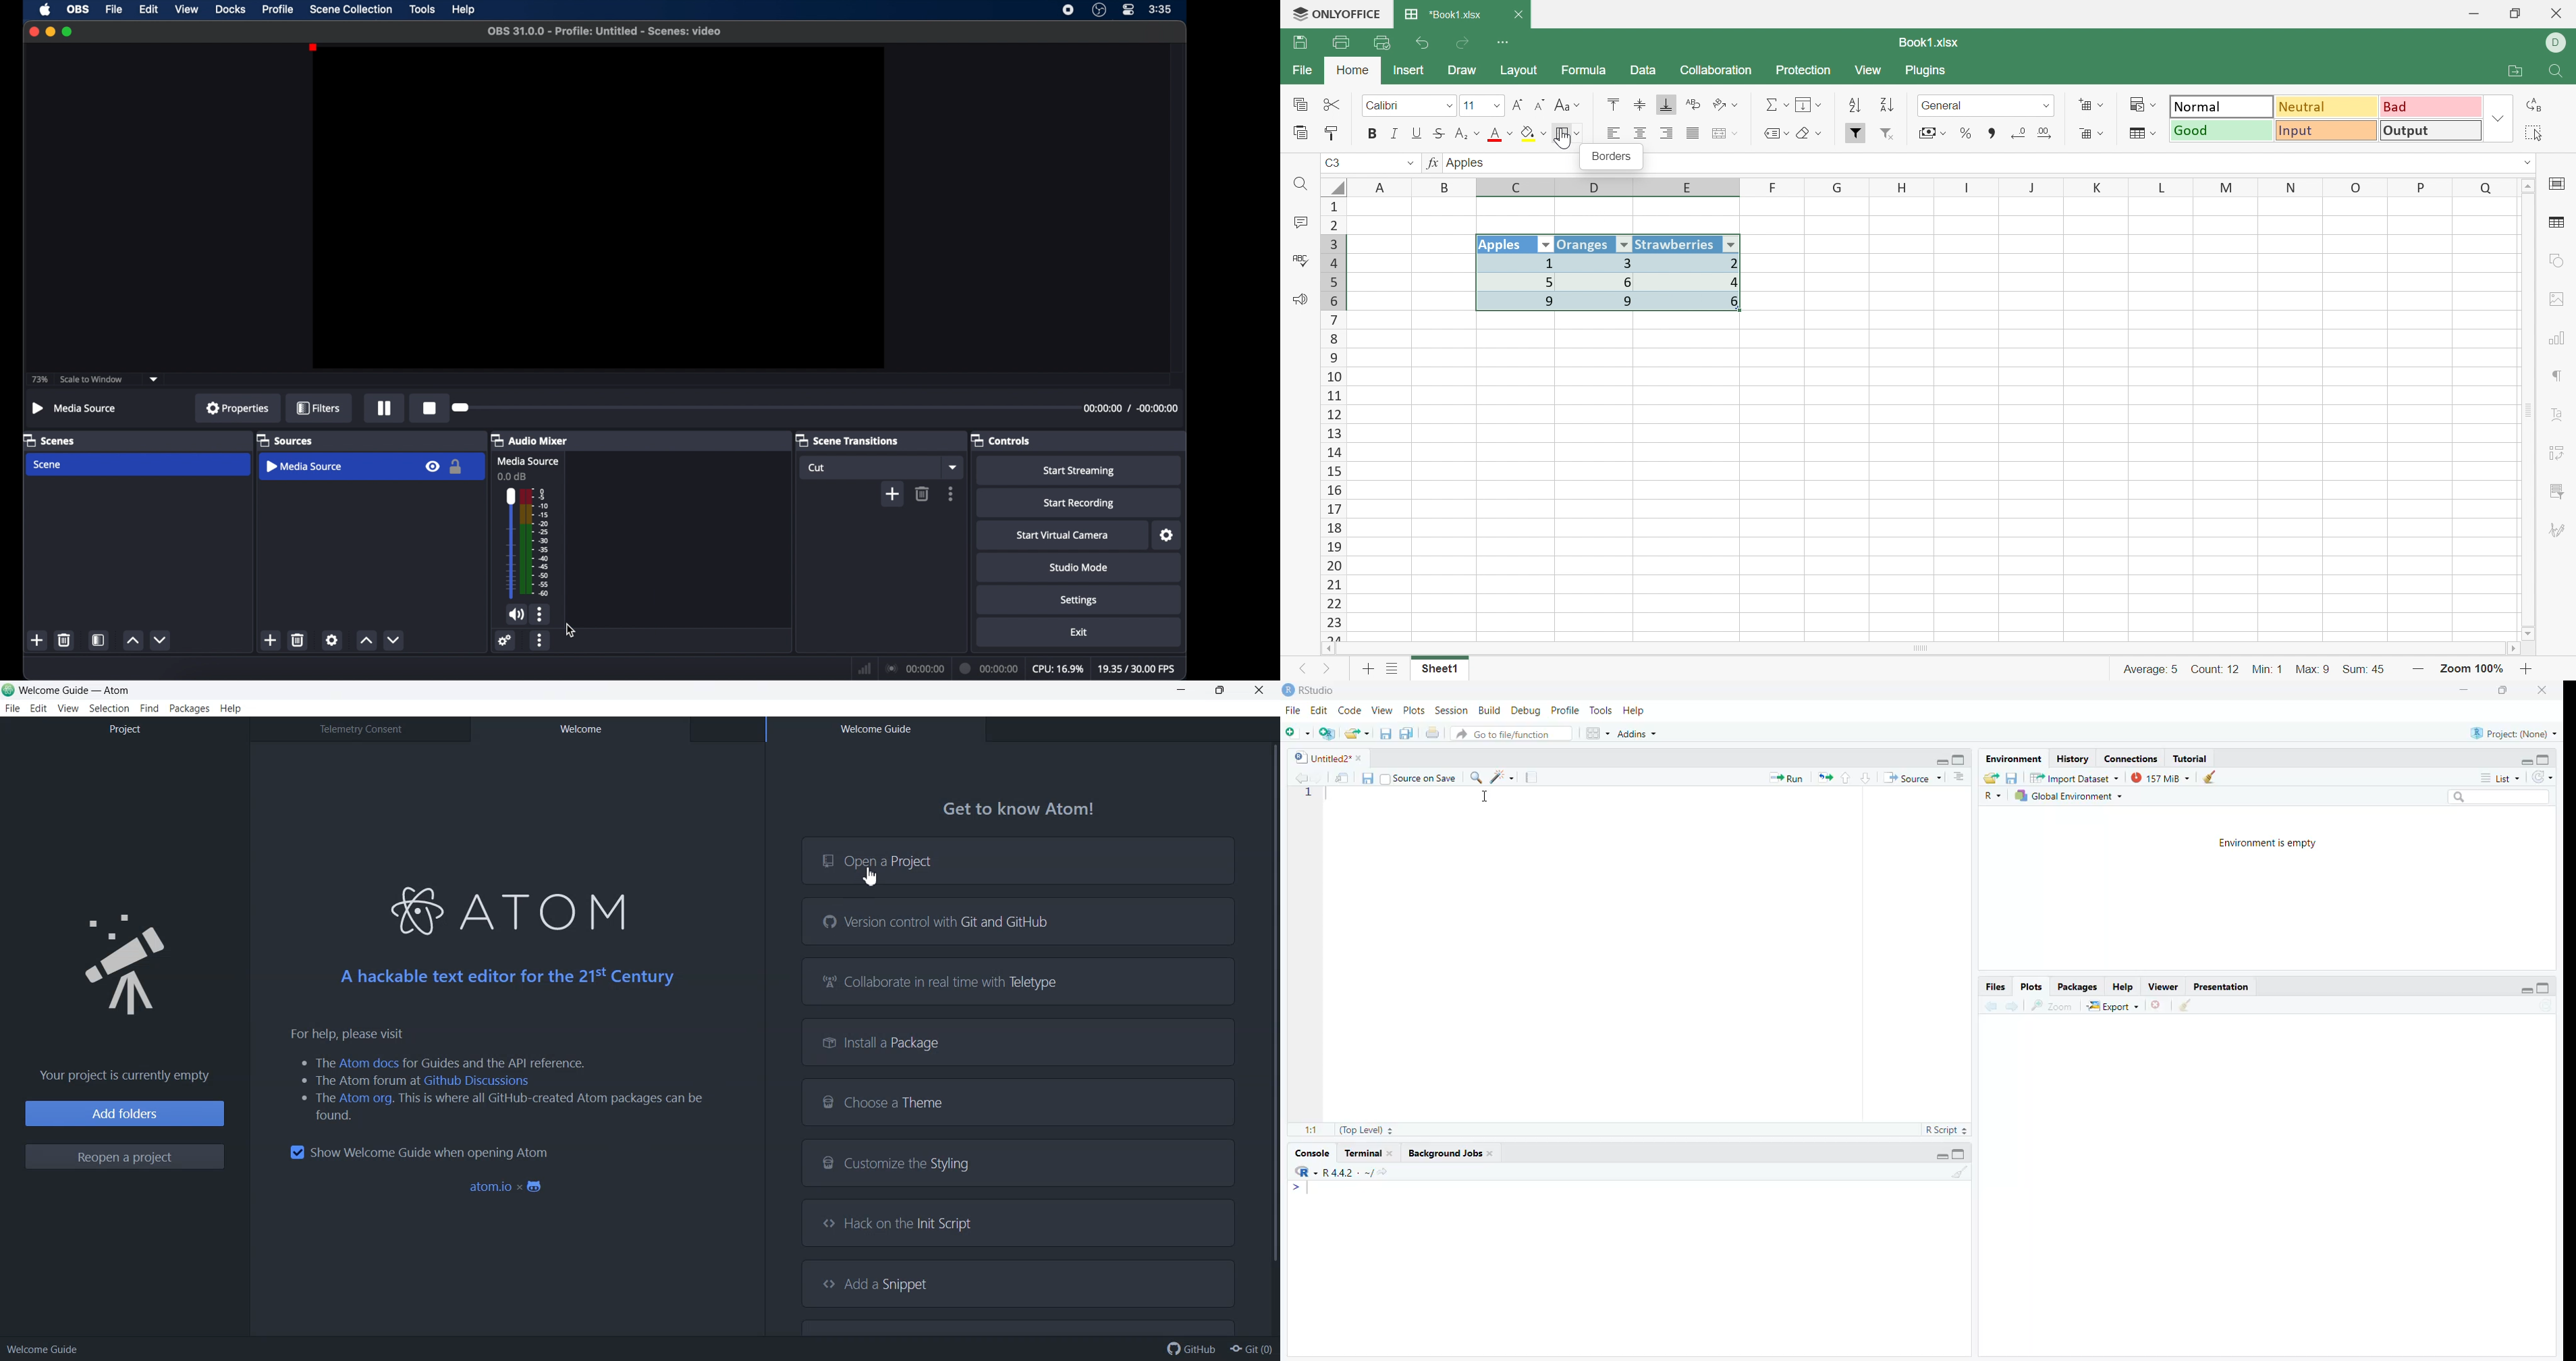 The image size is (2576, 1372). What do you see at coordinates (1491, 1153) in the screenshot?
I see `close` at bounding box center [1491, 1153].